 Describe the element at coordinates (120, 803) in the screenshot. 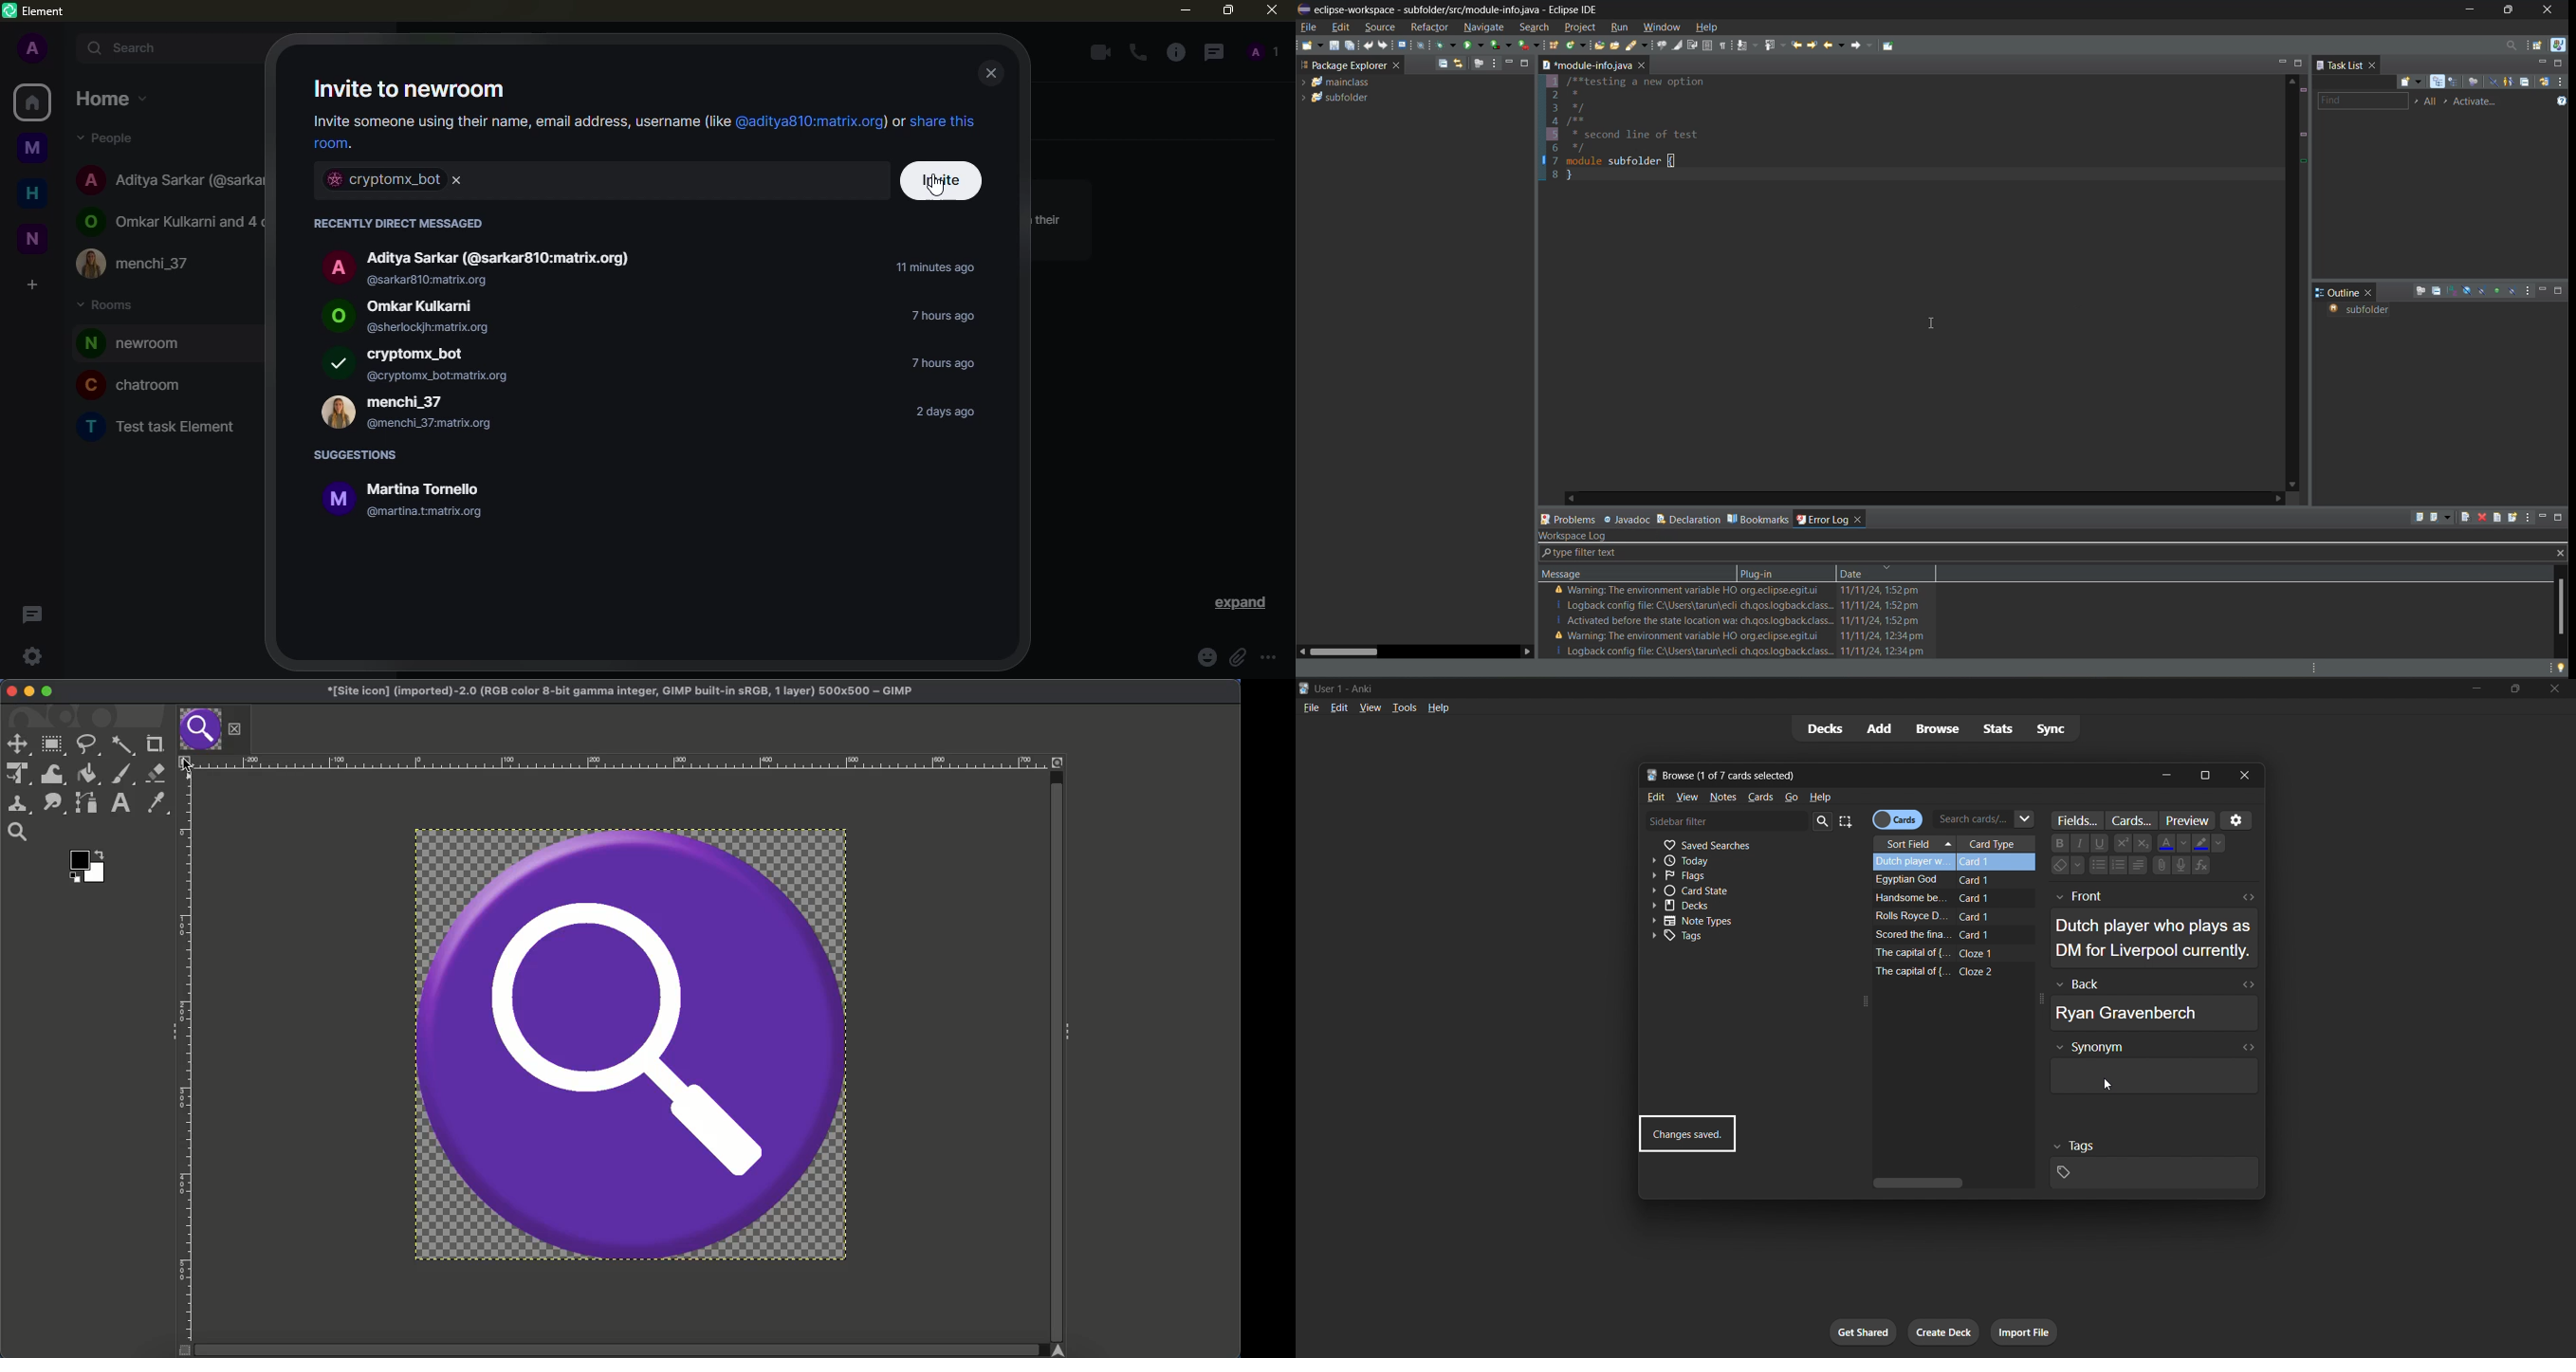

I see `Text` at that location.